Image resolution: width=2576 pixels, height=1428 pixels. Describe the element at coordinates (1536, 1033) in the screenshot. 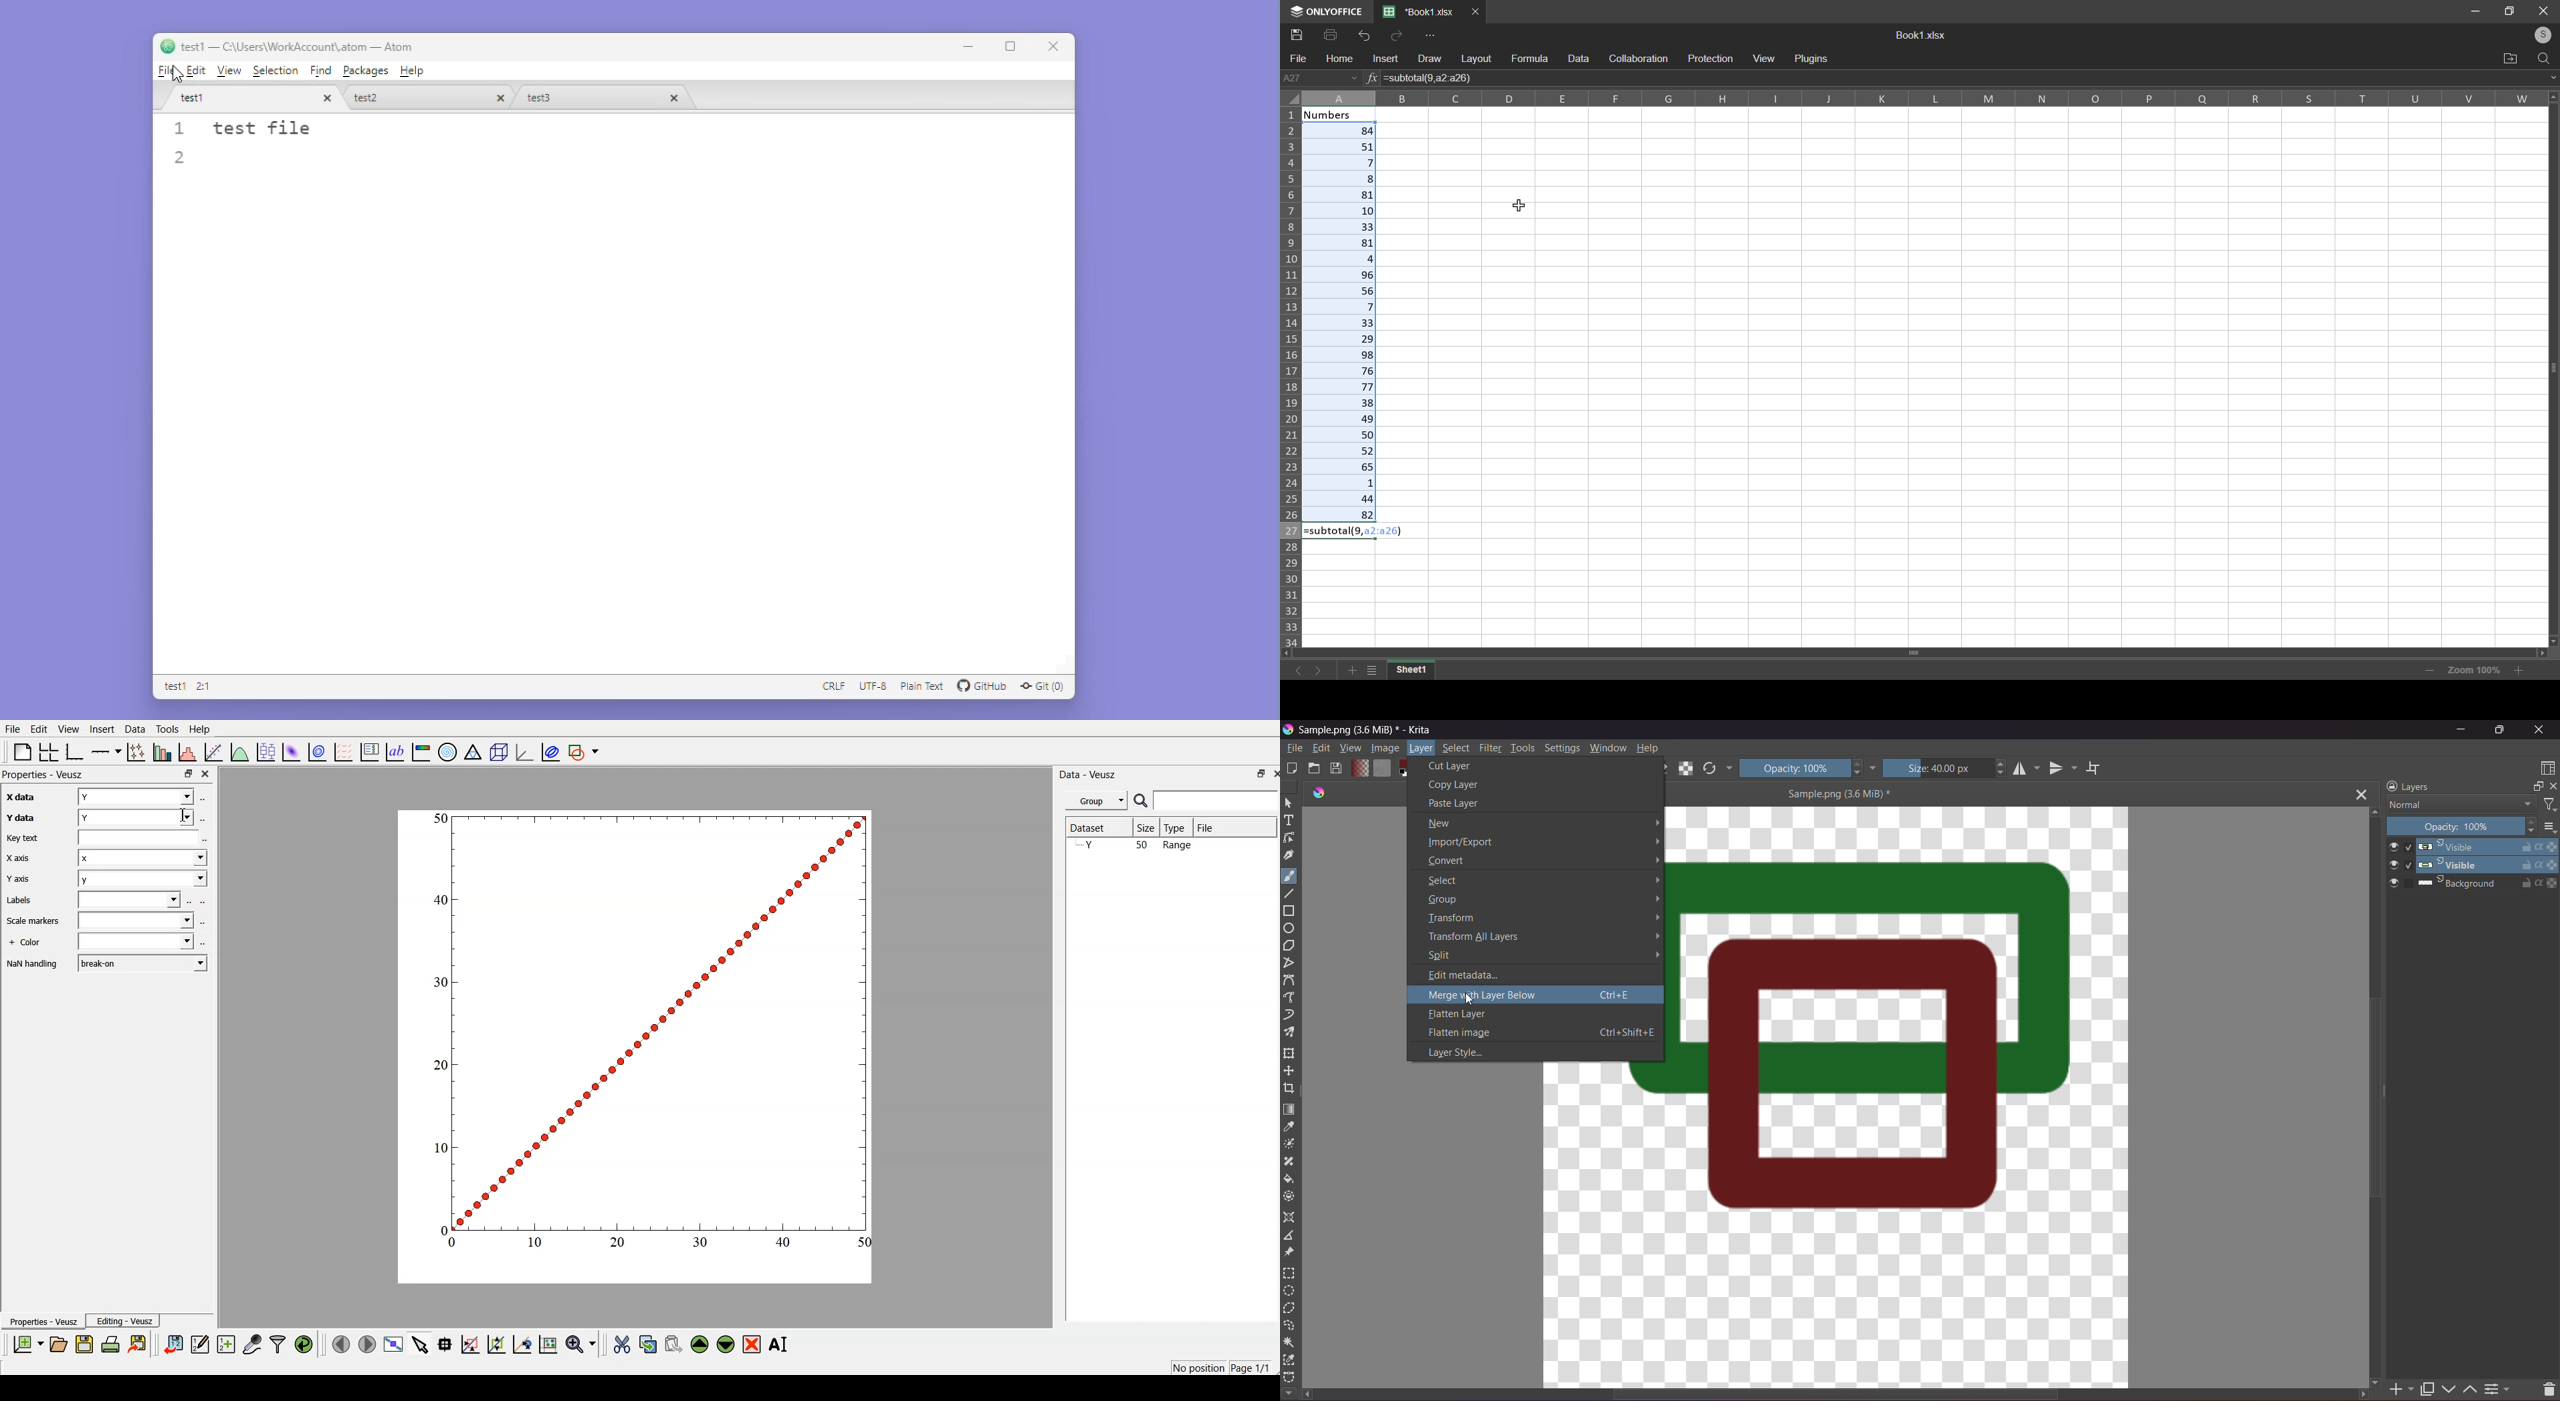

I see `Flatten image` at that location.